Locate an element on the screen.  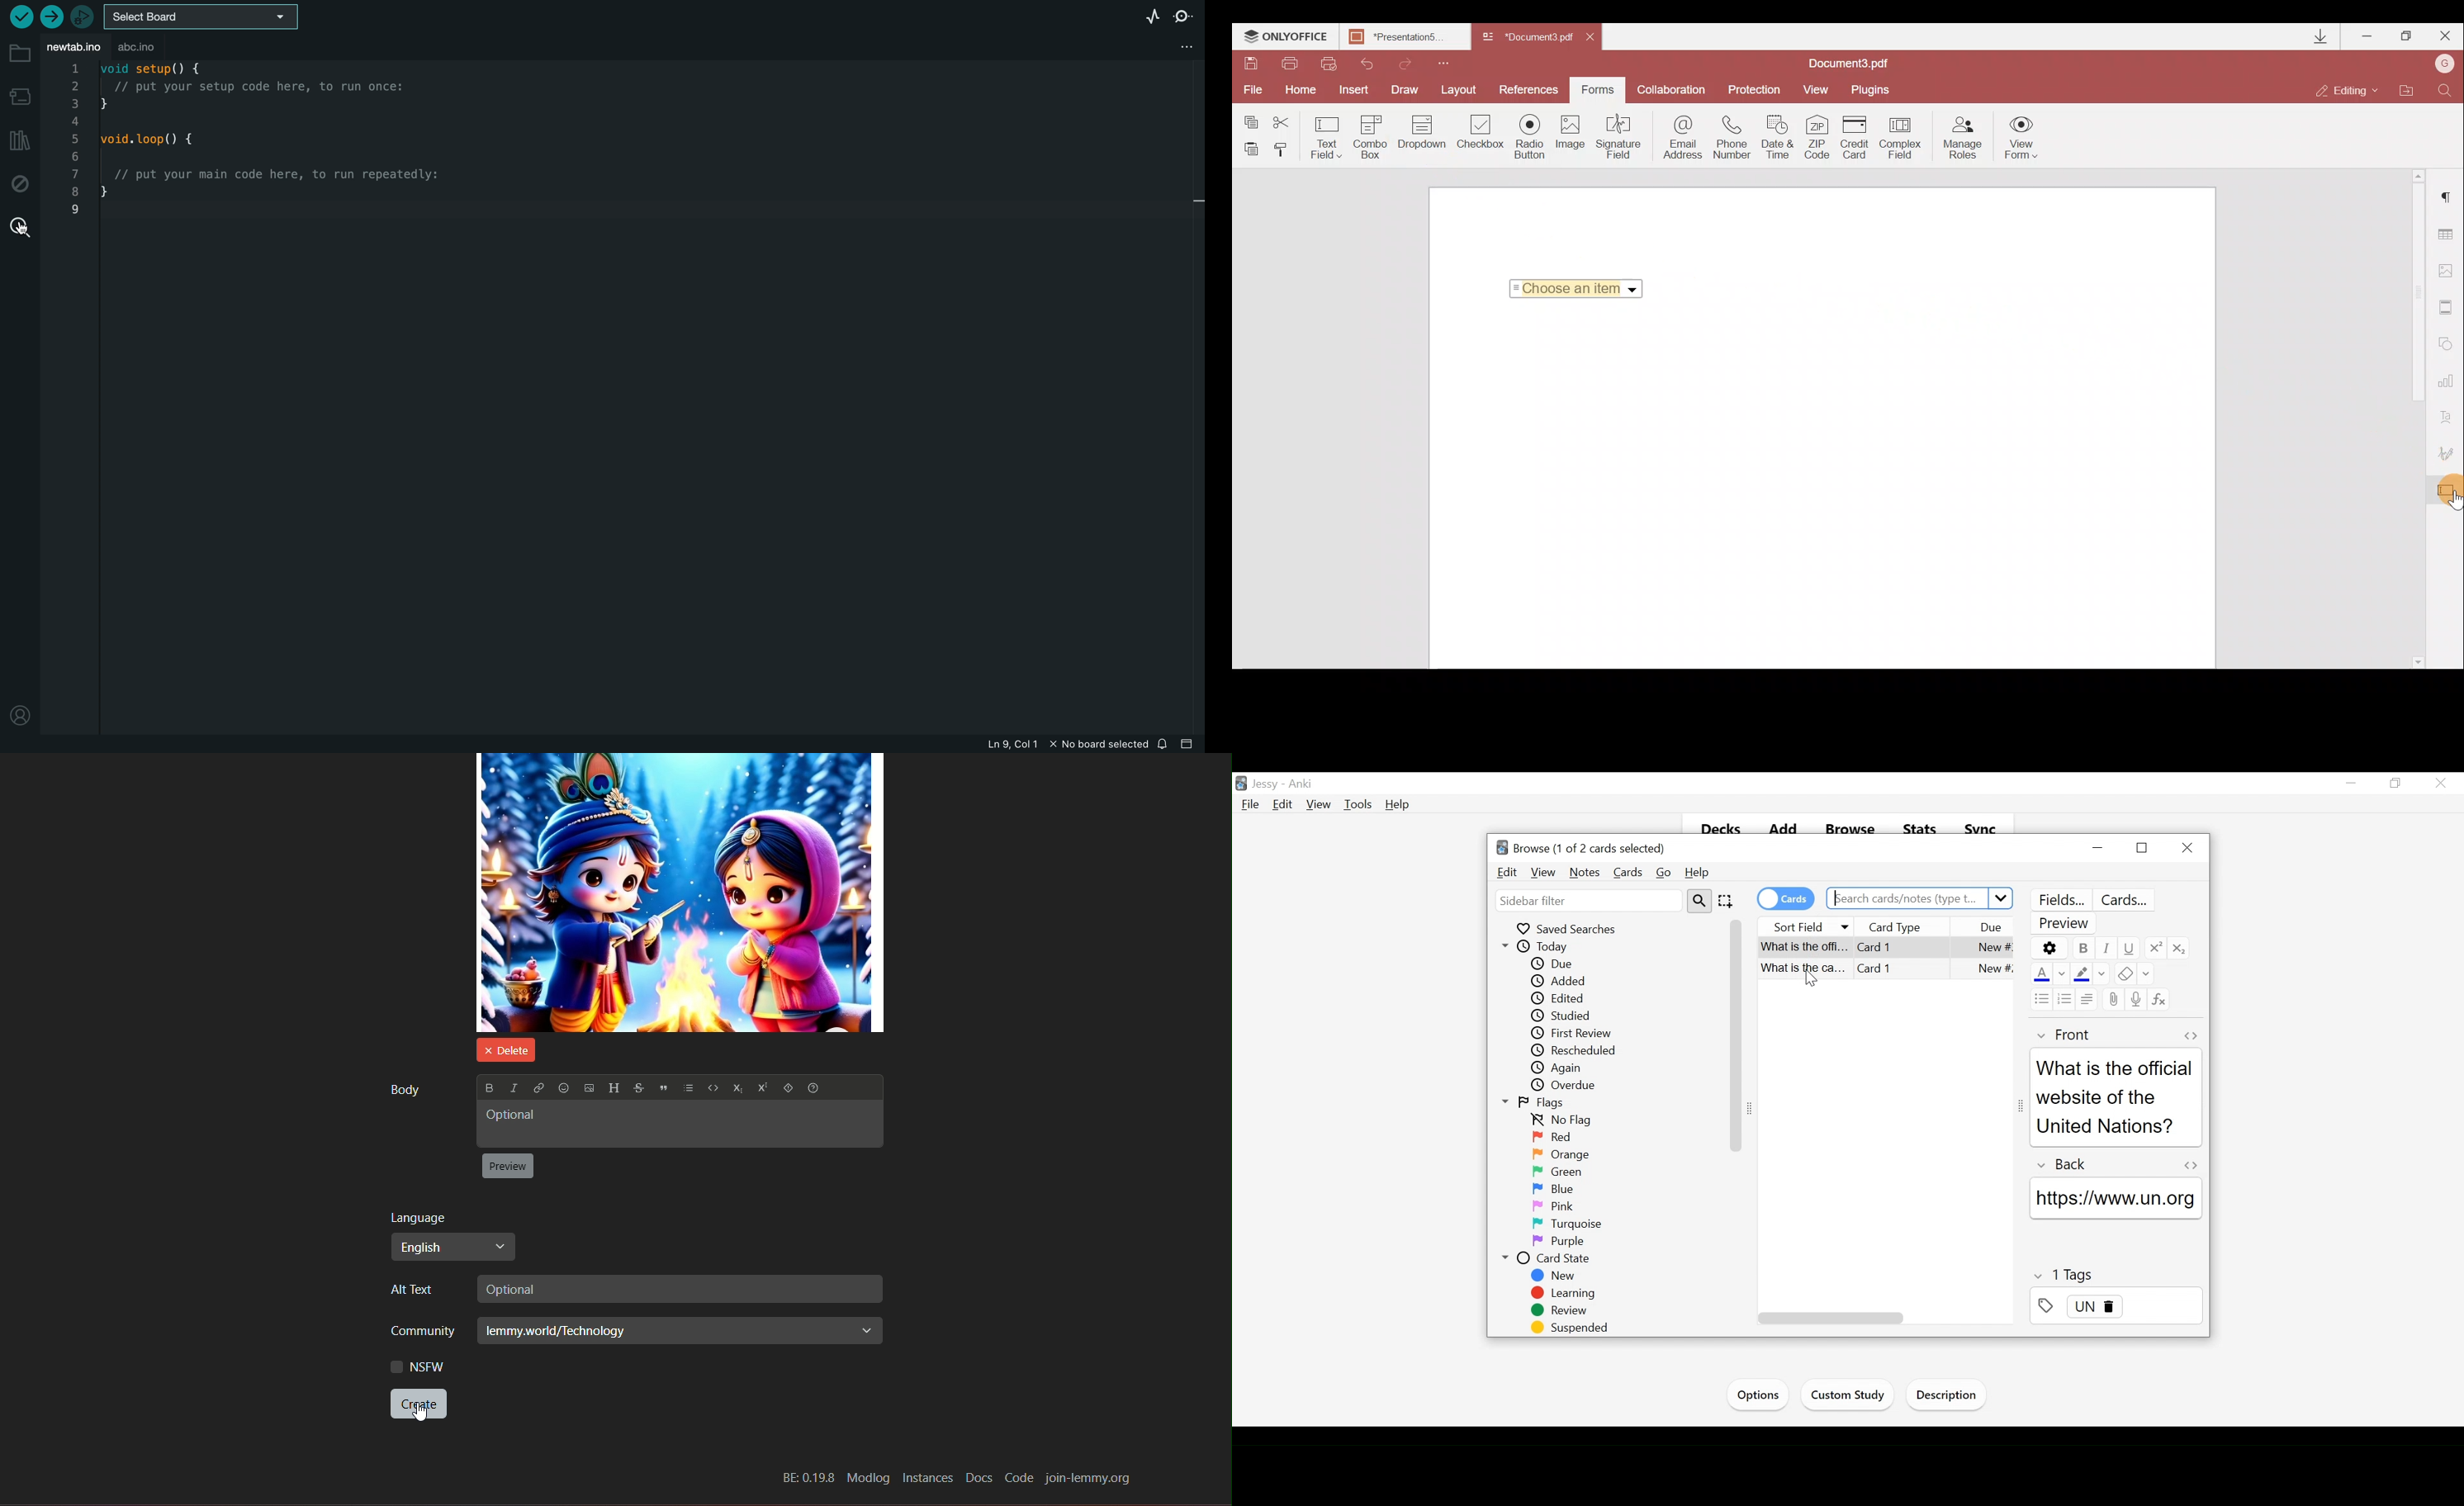
Horizontal Scroll bar is located at coordinates (1829, 1318).